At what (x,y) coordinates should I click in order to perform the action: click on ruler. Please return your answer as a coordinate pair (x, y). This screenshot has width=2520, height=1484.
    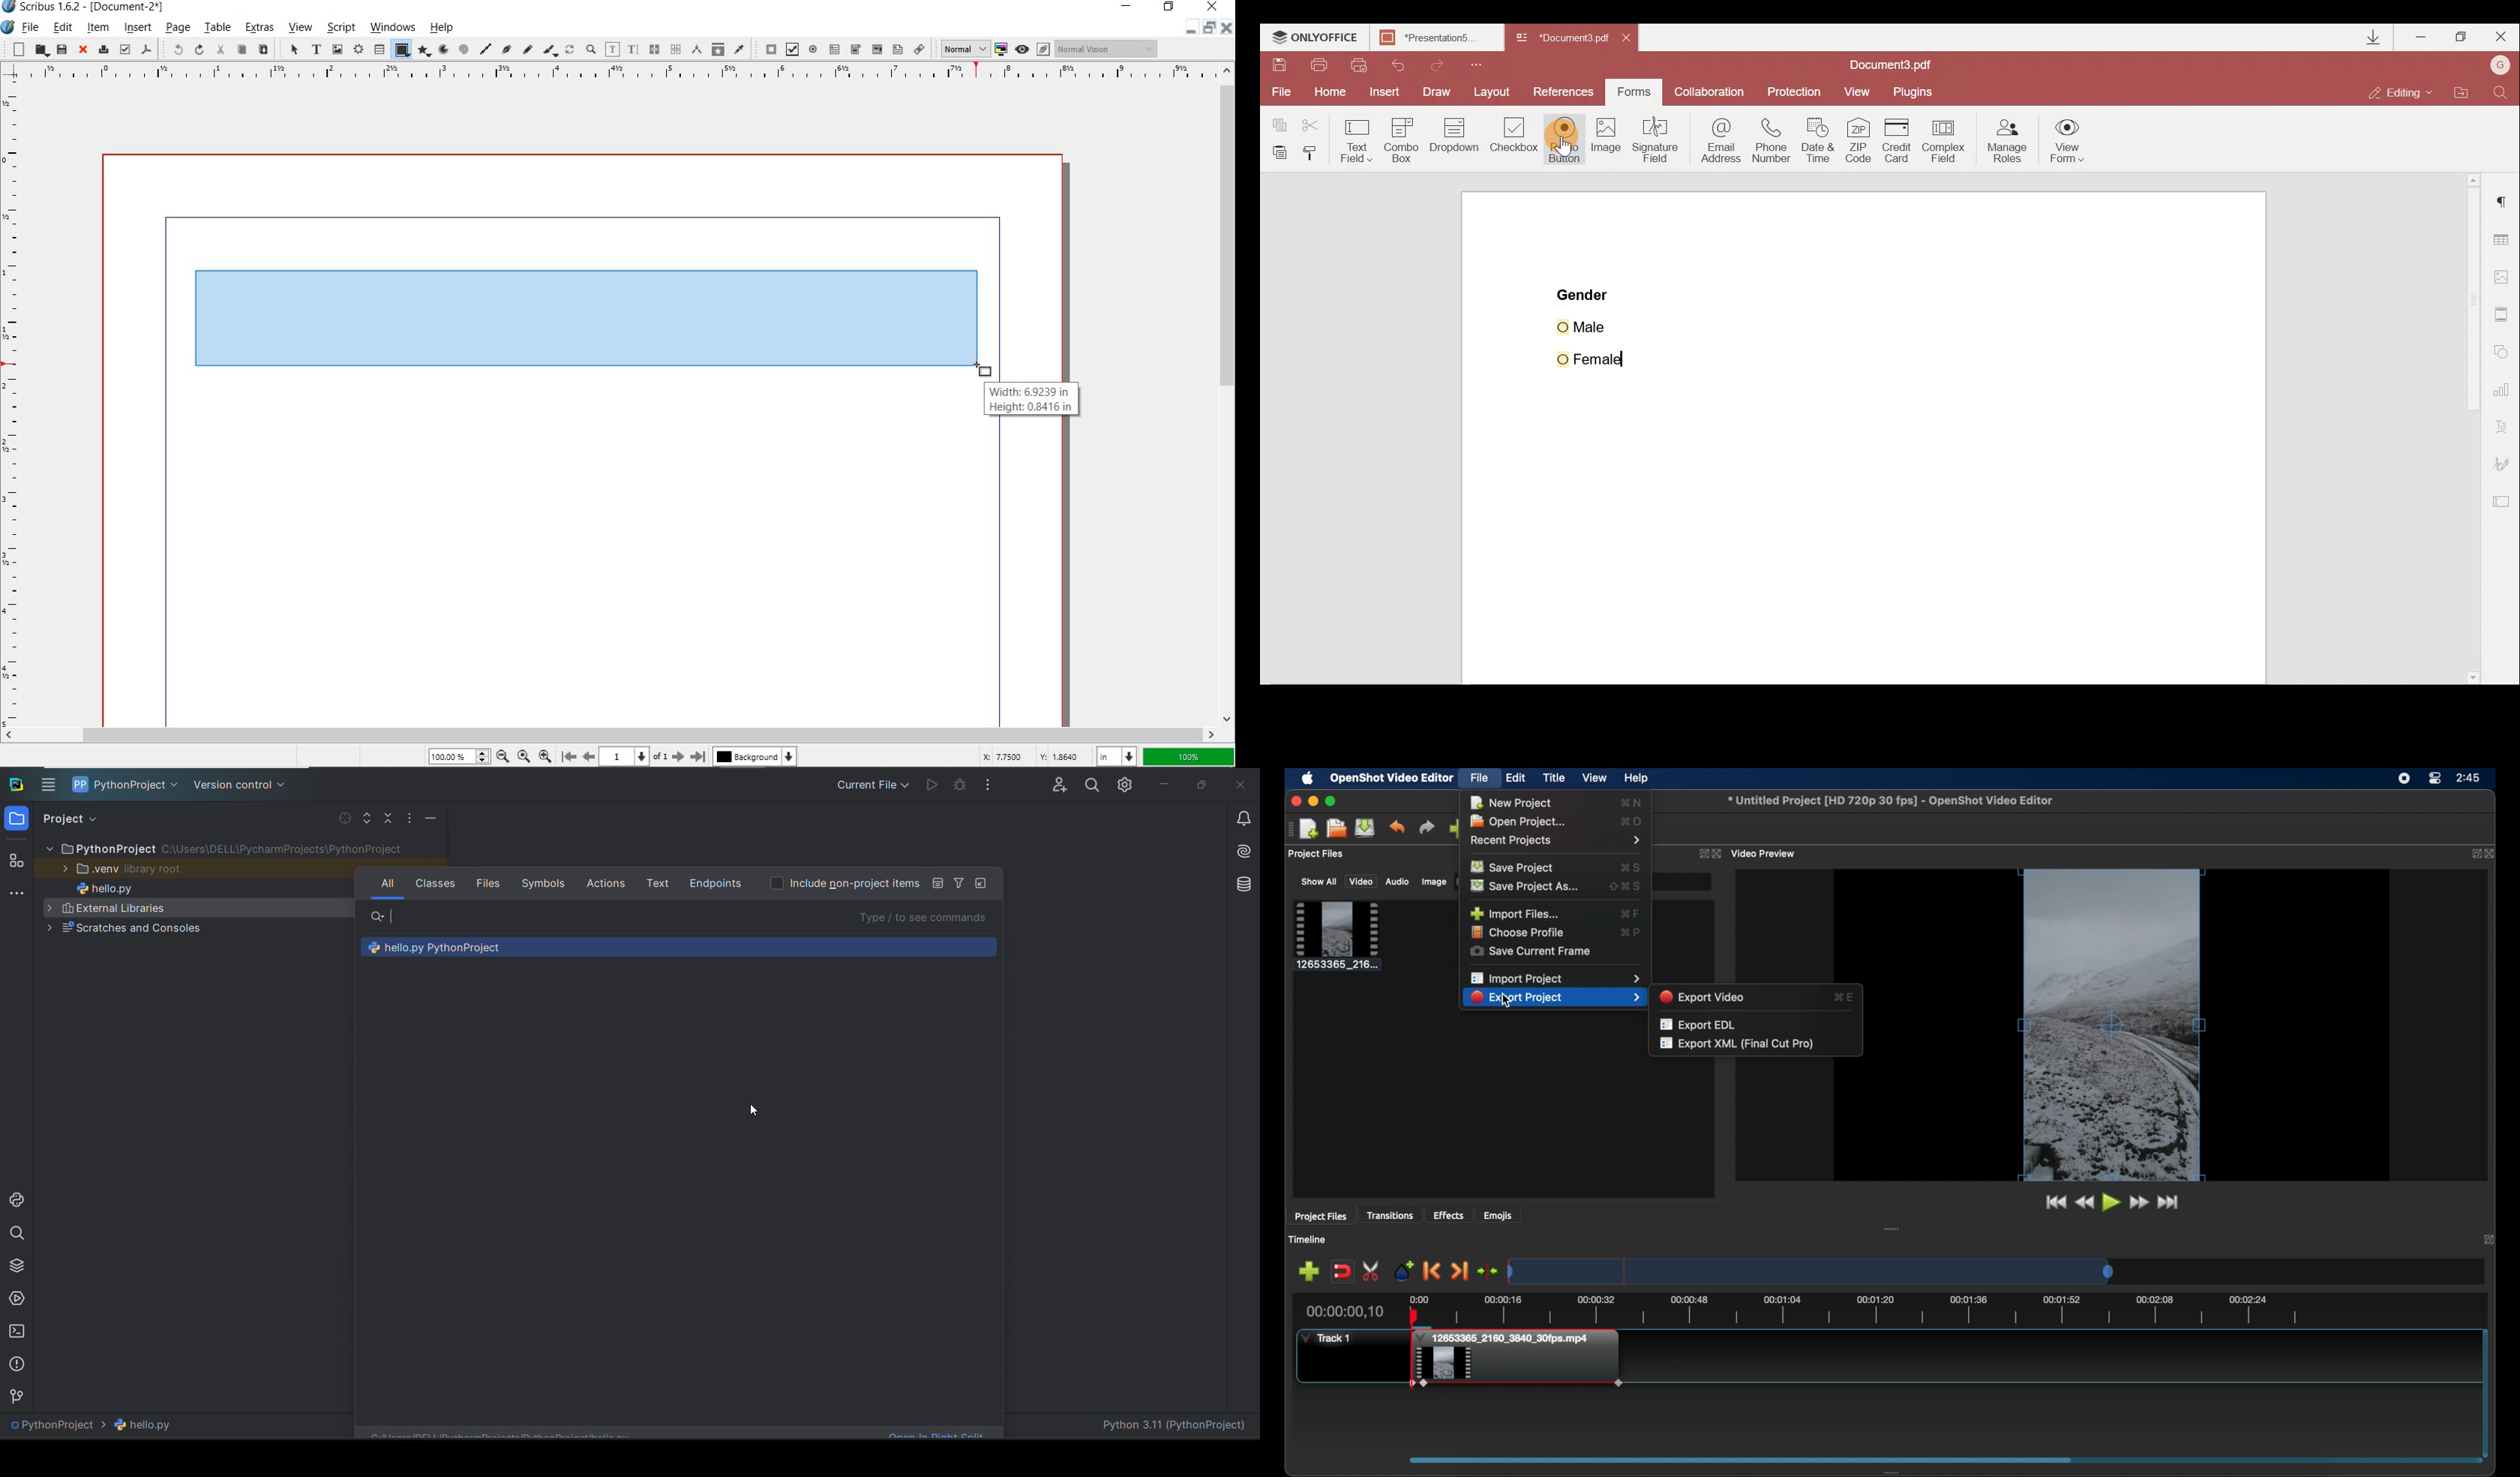
    Looking at the image, I should click on (612, 74).